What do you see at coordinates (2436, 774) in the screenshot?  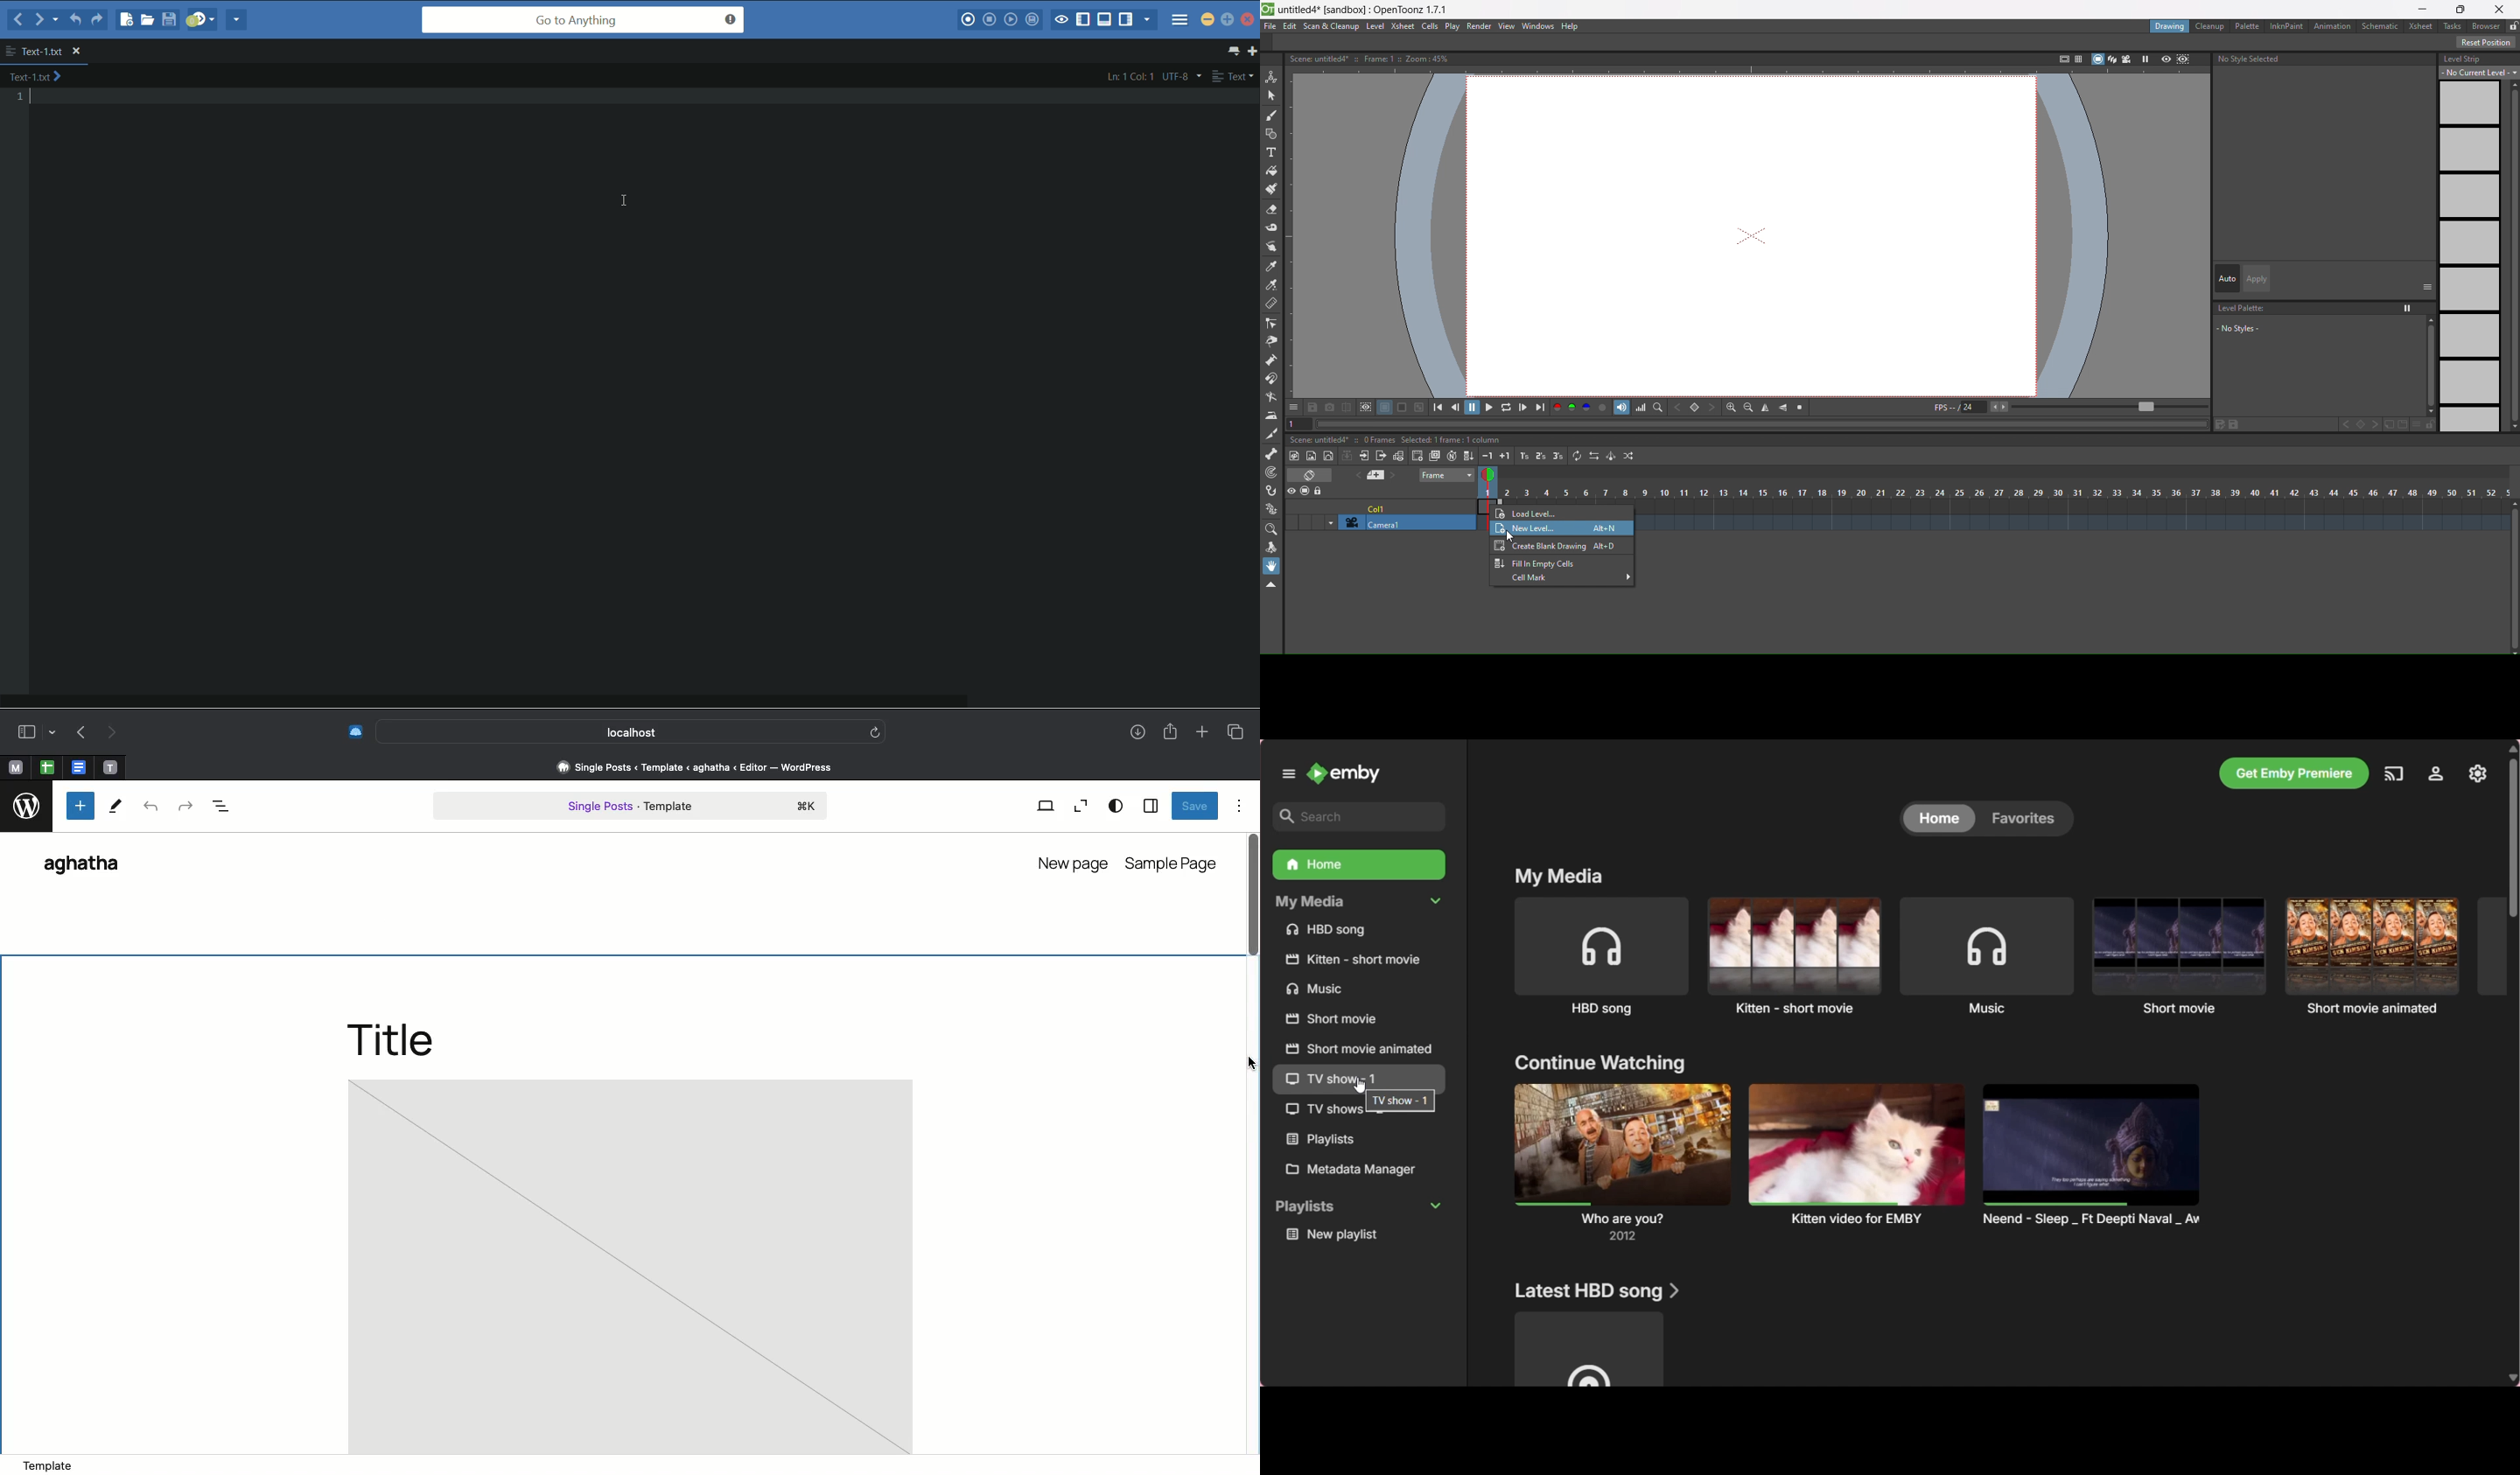 I see `Settings` at bounding box center [2436, 774].